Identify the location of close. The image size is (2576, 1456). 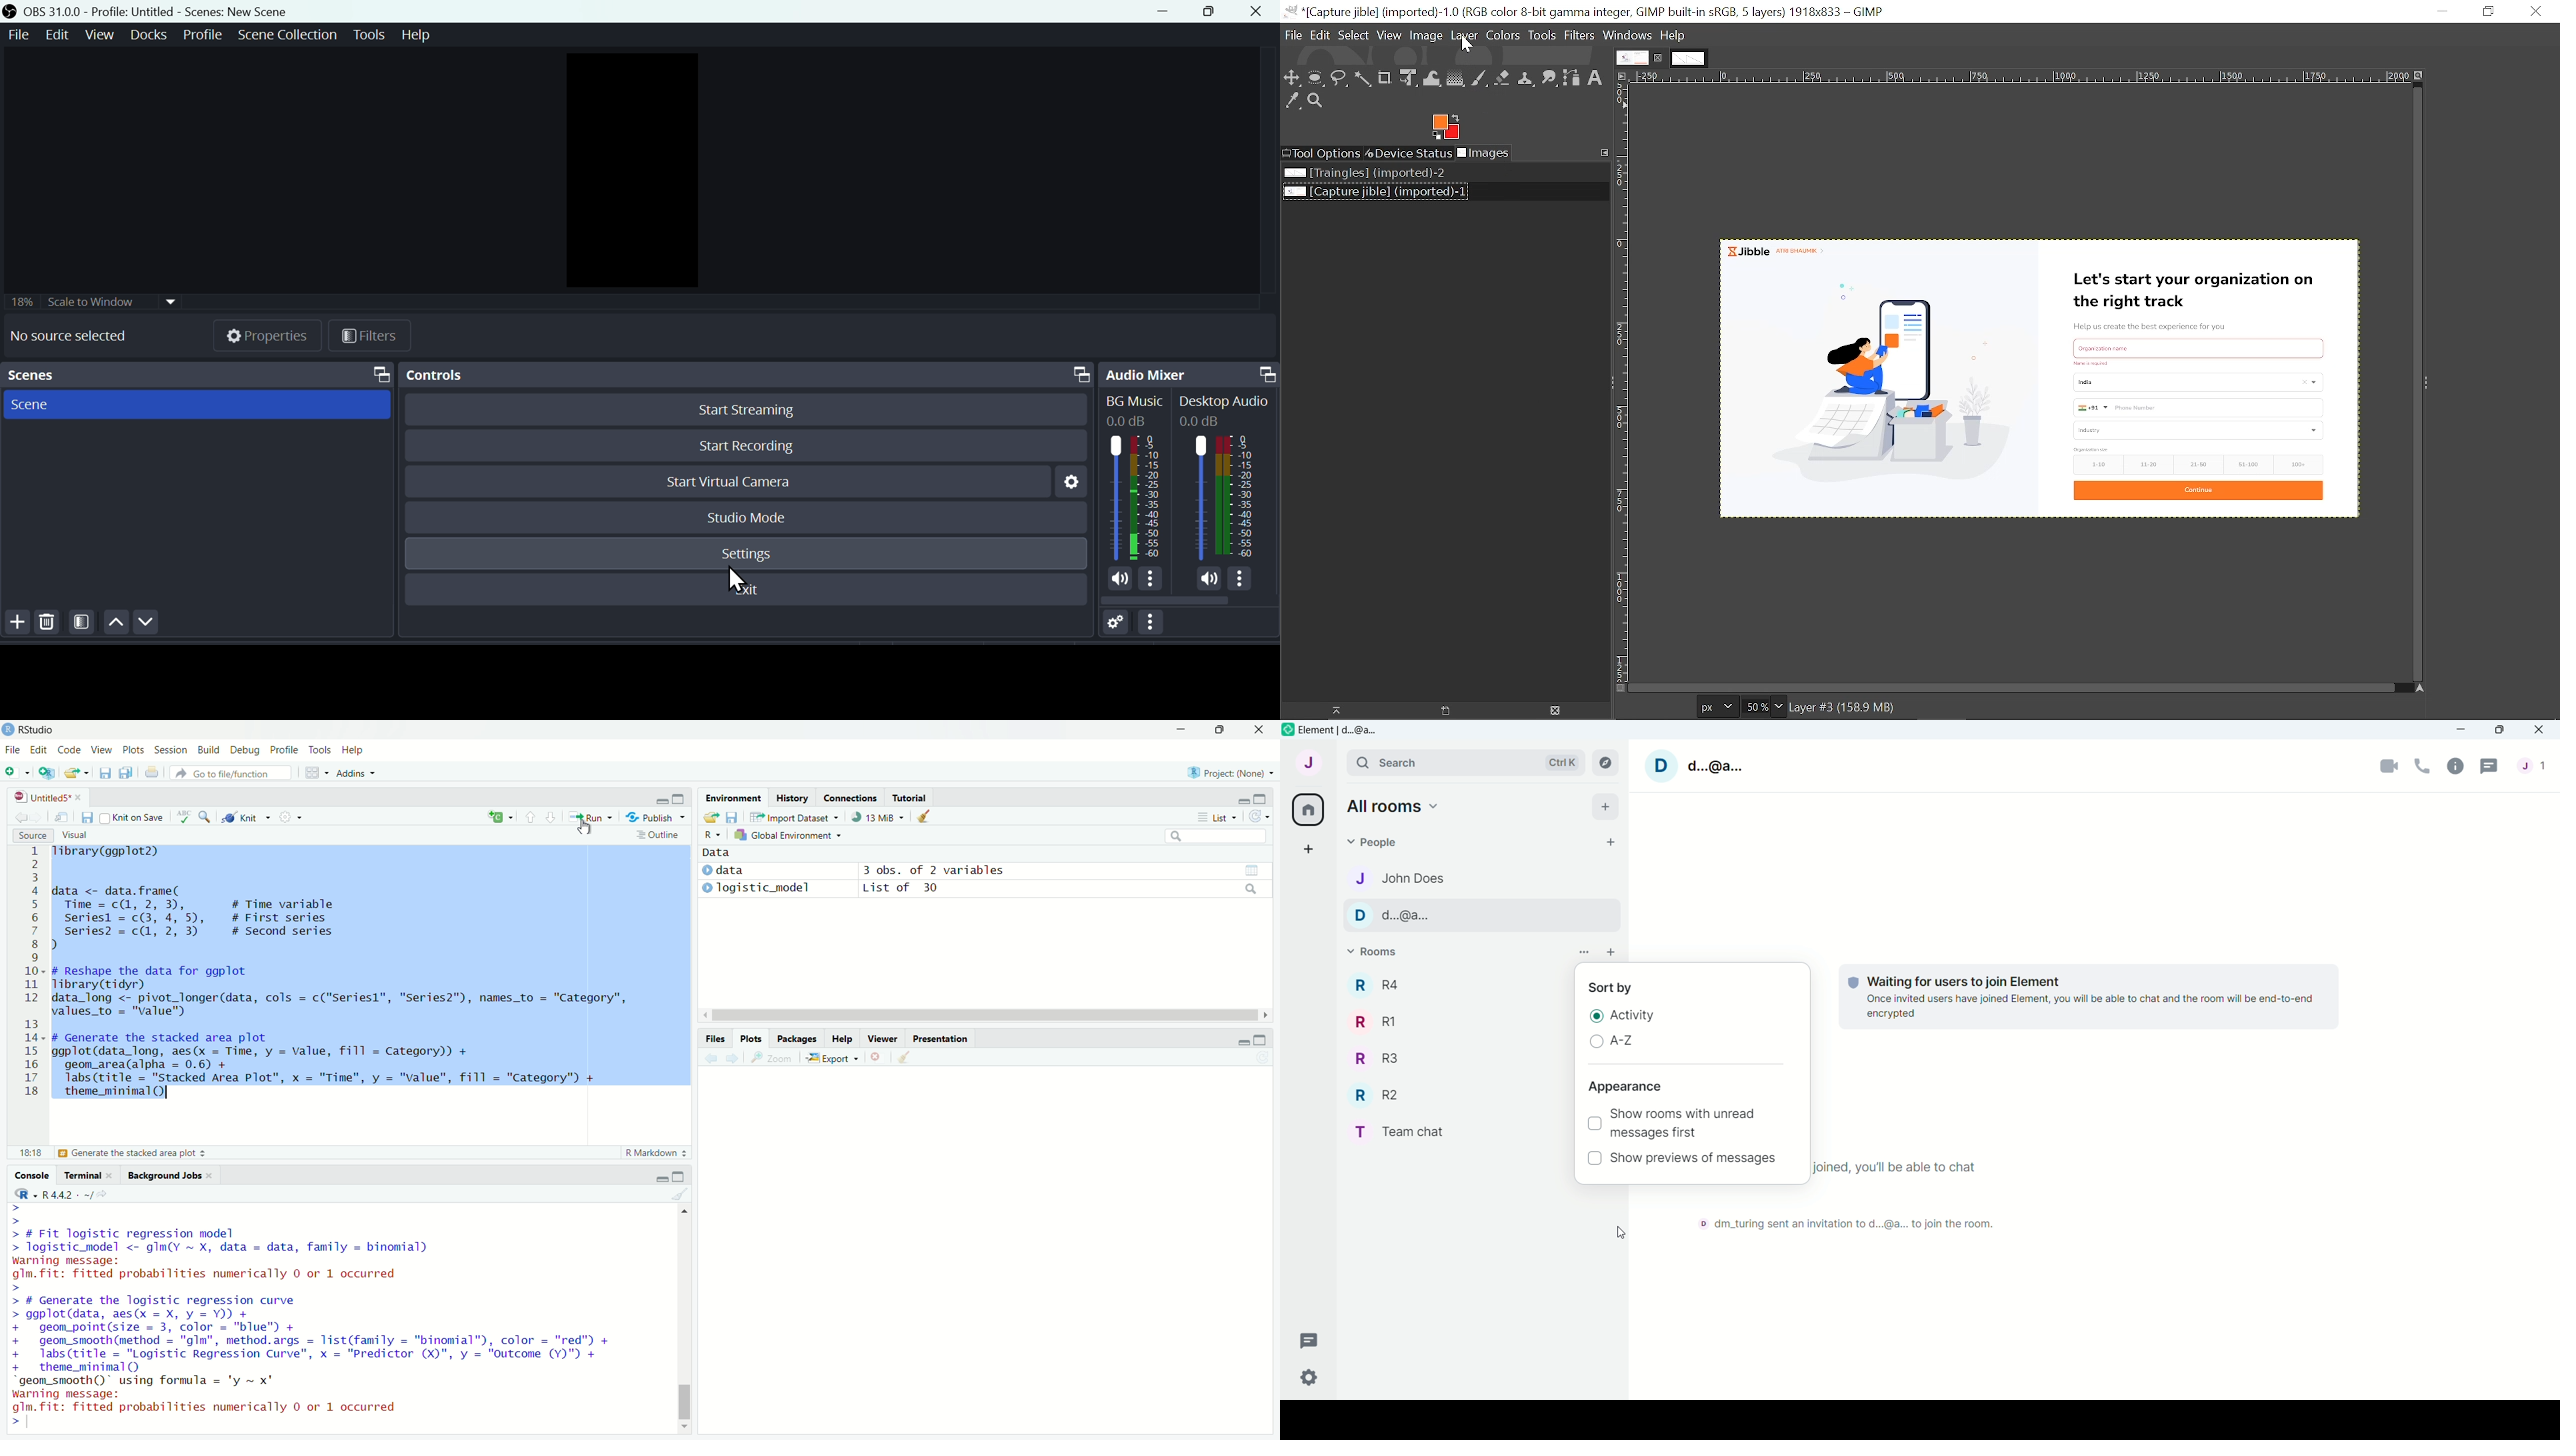
(1261, 729).